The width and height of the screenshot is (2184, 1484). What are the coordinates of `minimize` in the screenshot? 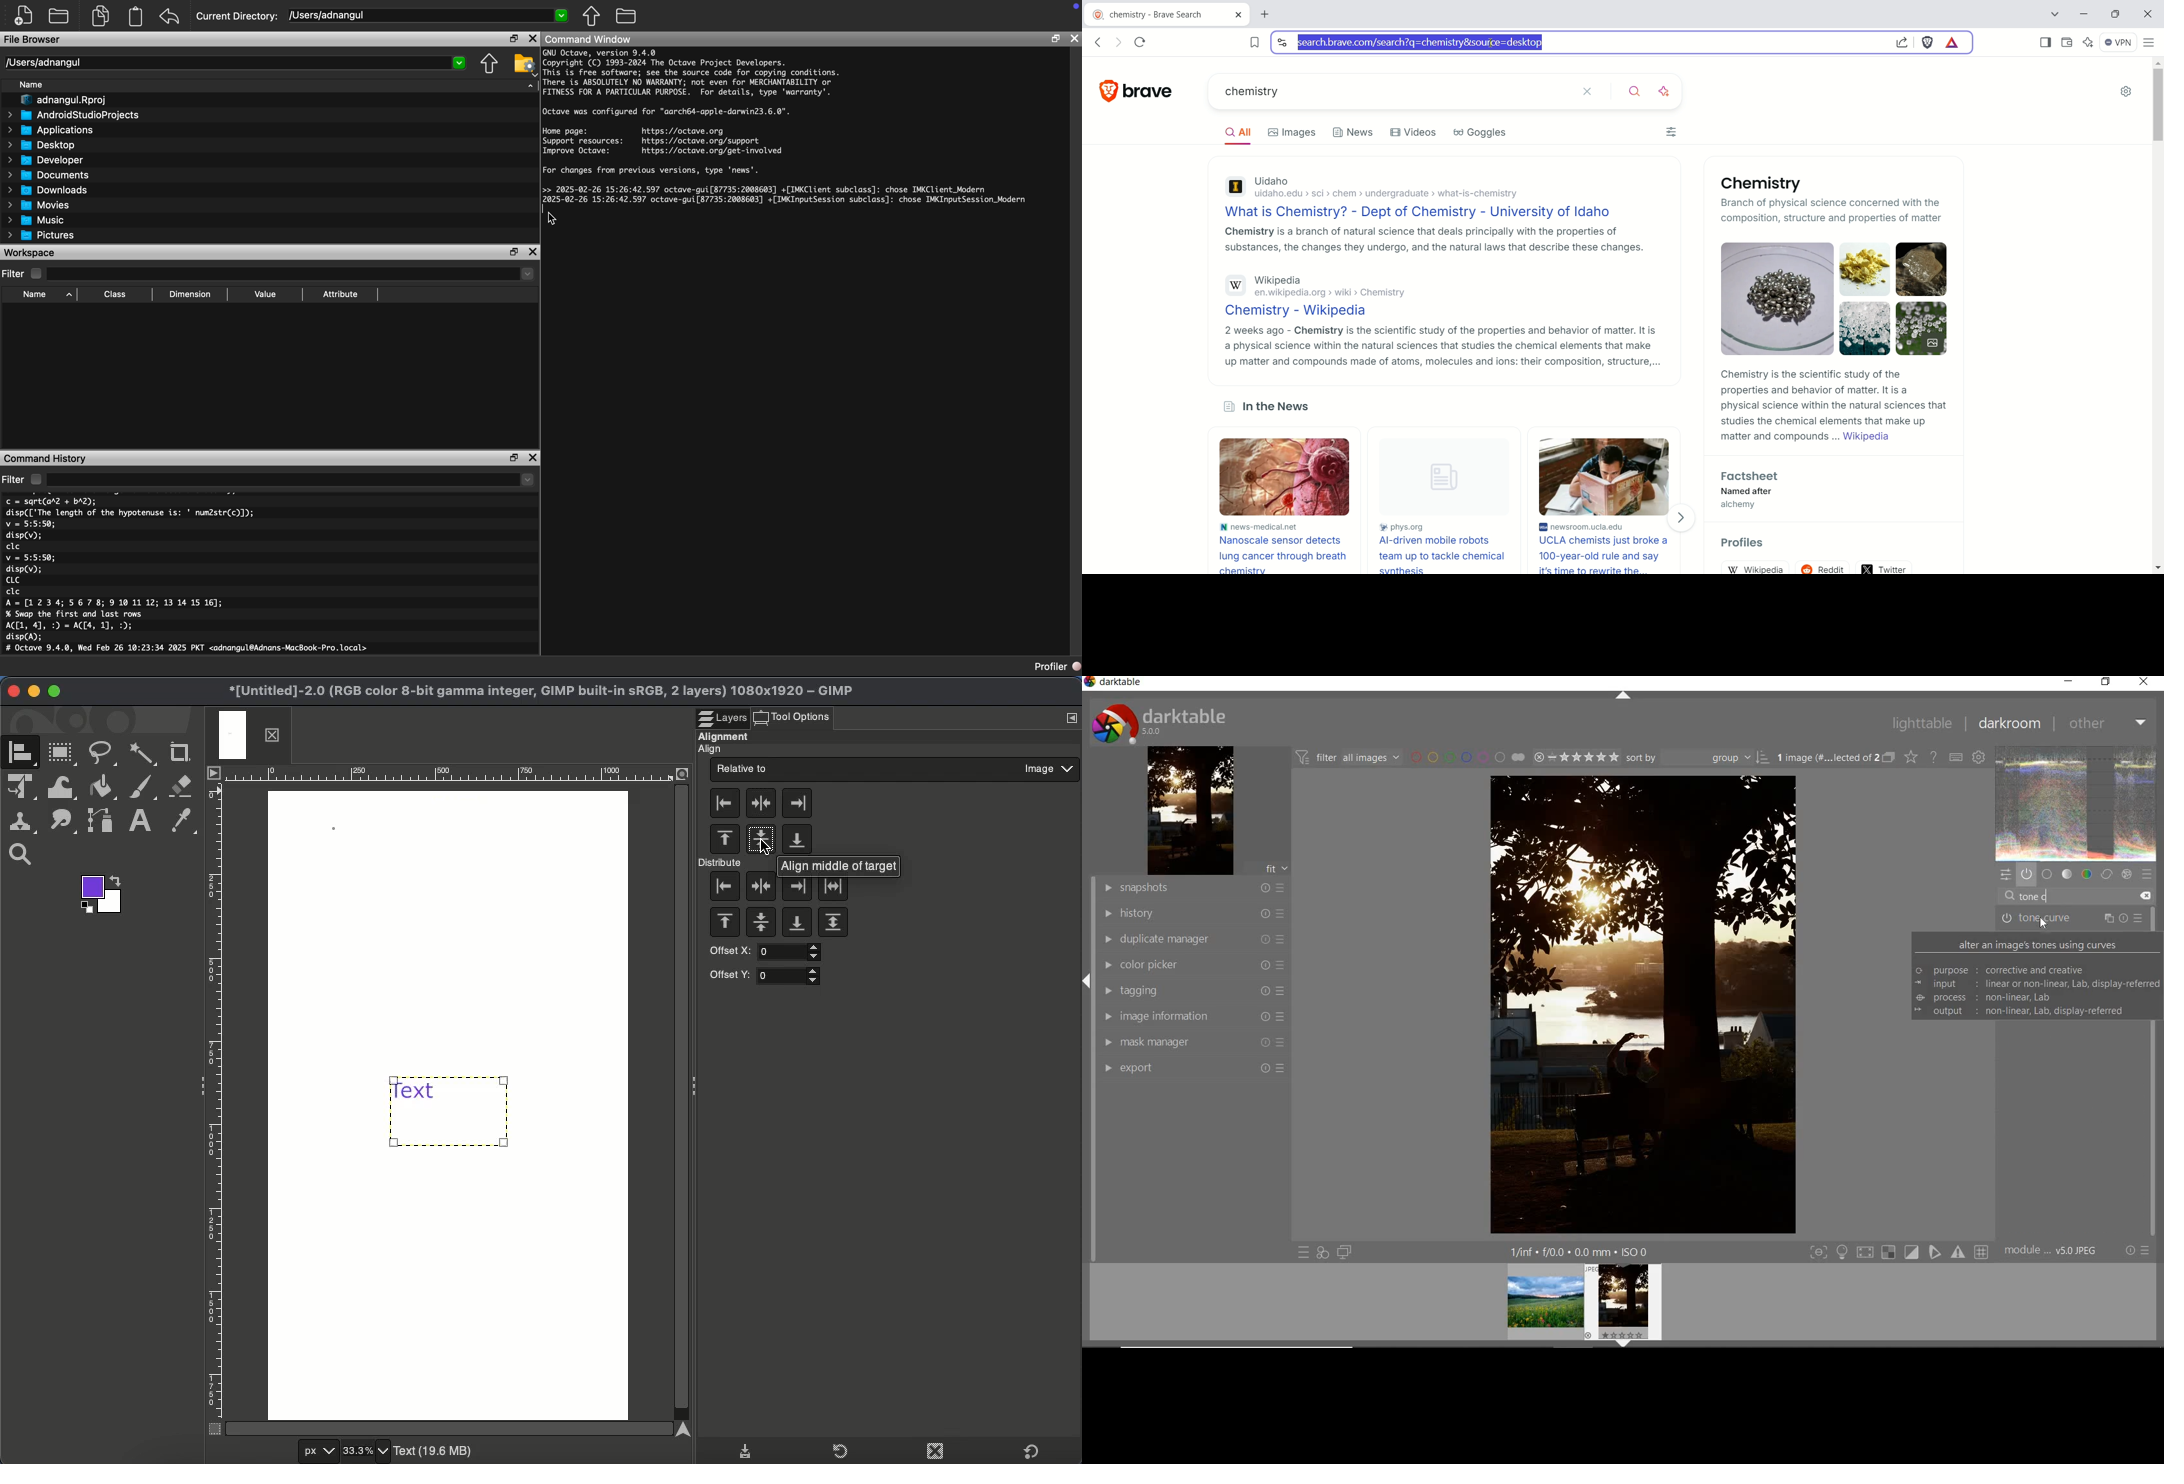 It's located at (2067, 681).